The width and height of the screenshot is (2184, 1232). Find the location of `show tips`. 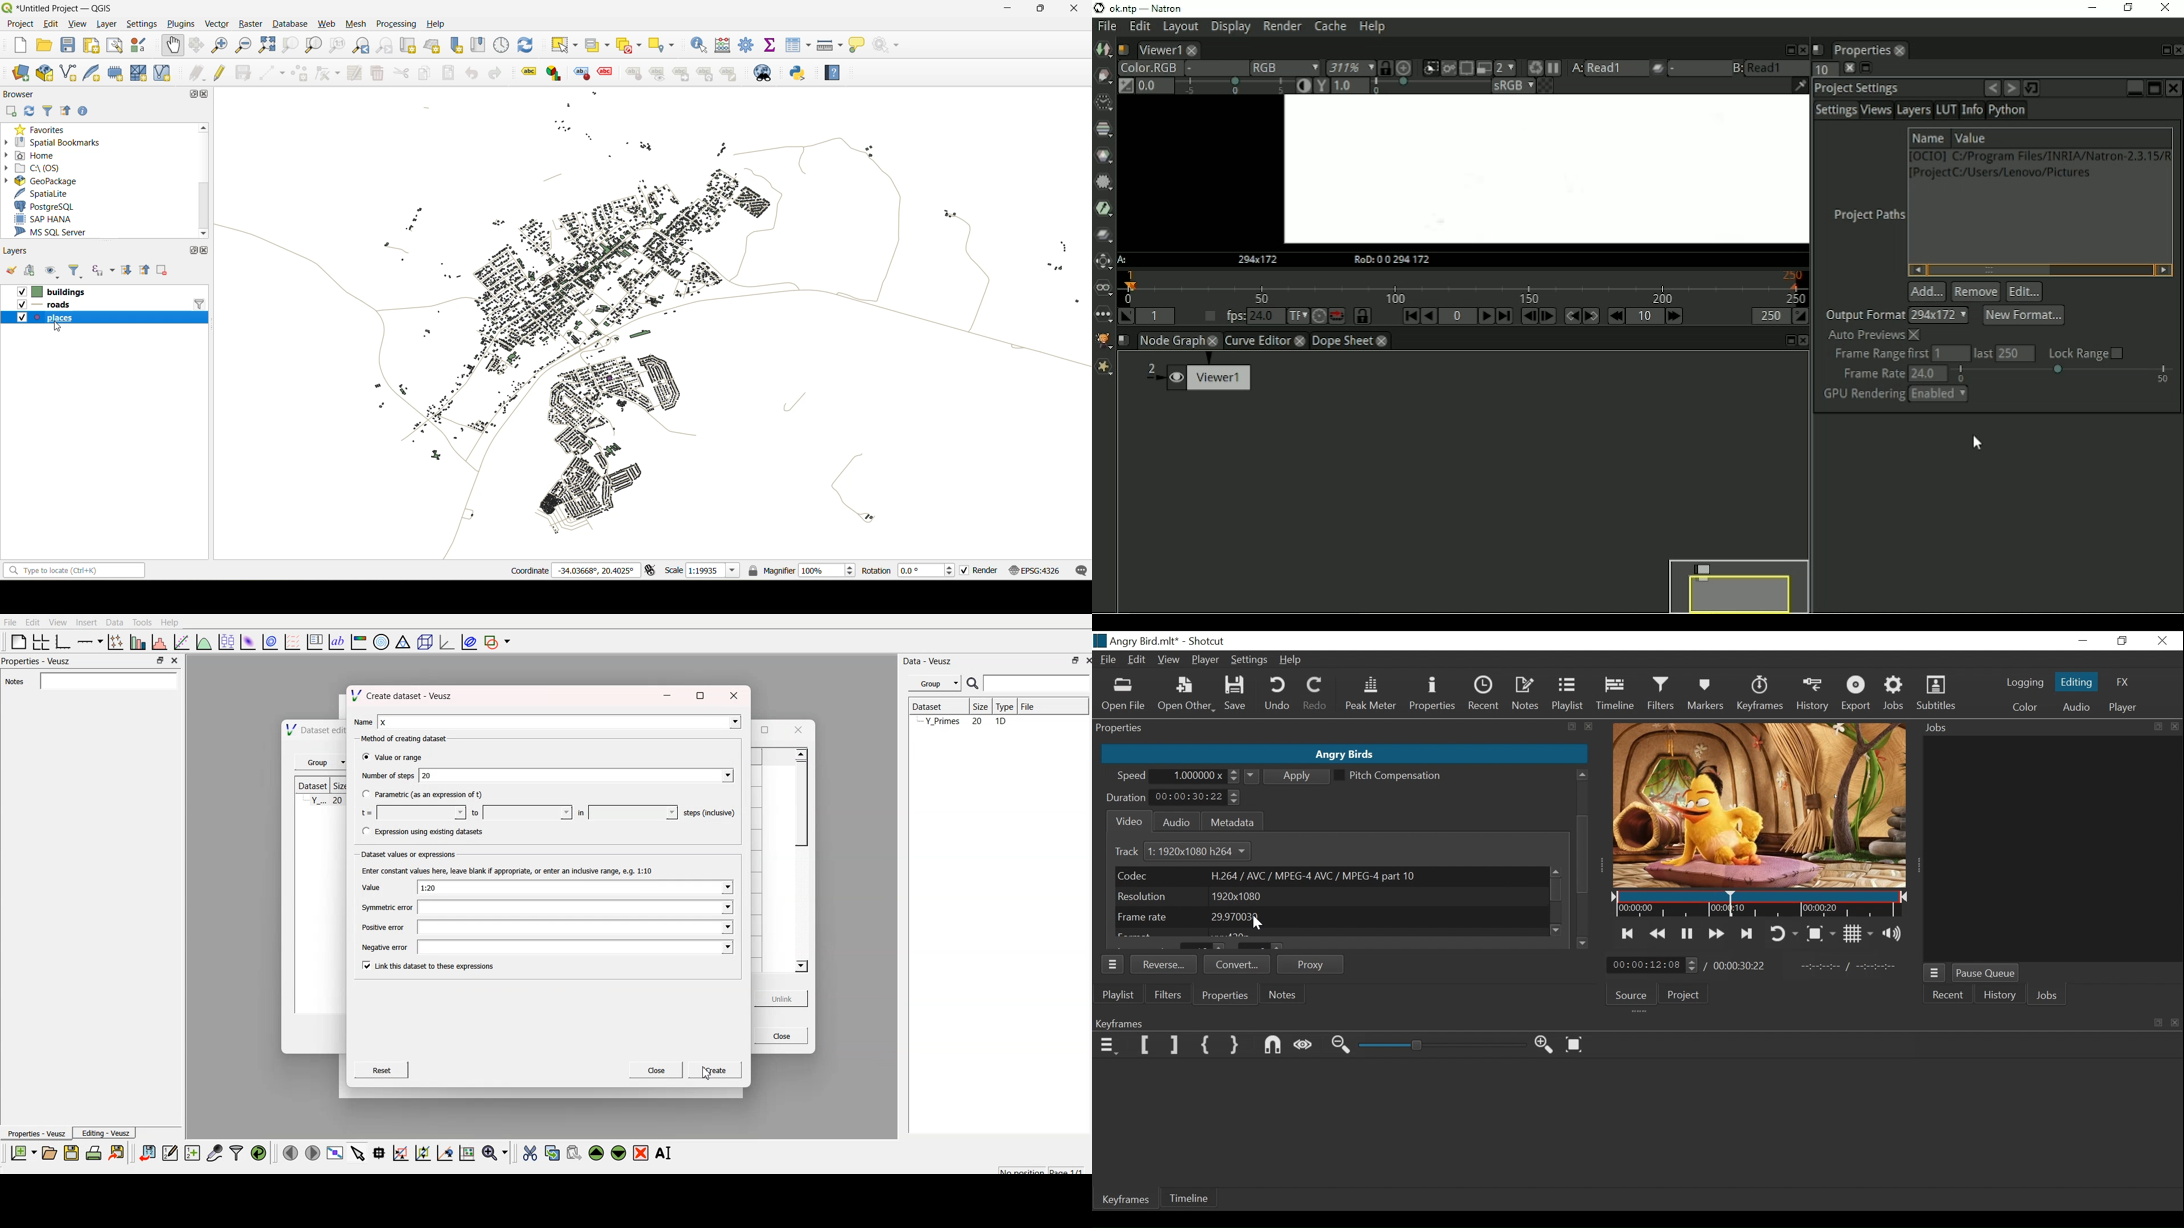

show tips is located at coordinates (859, 46).